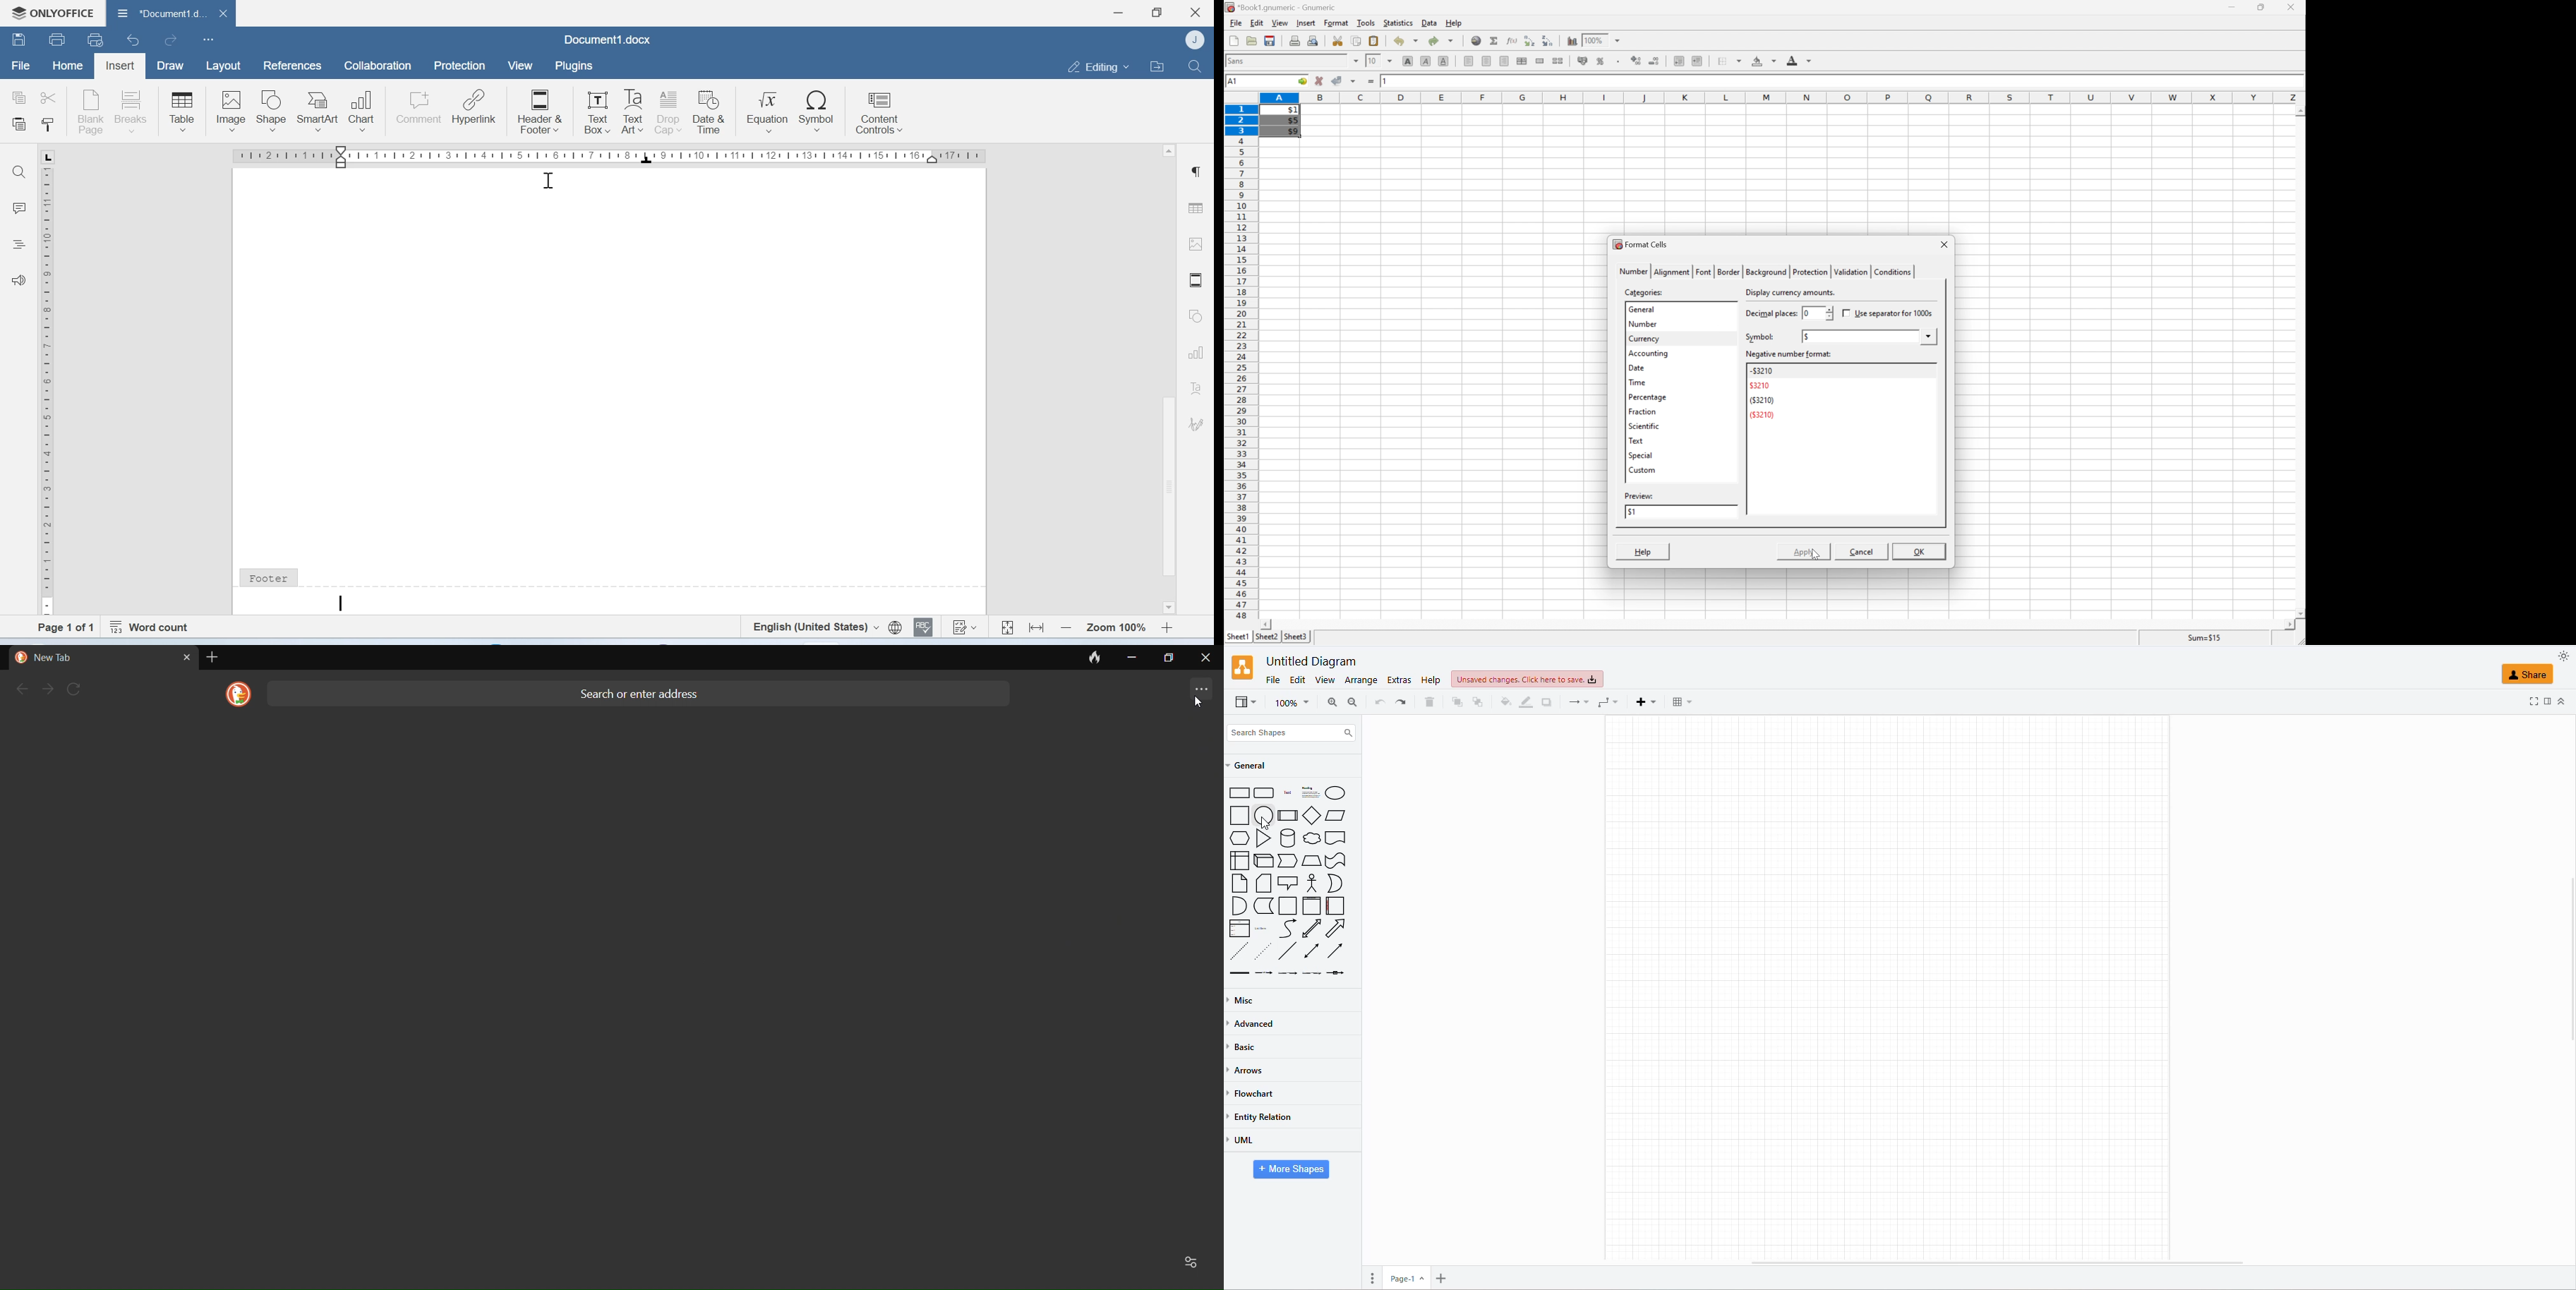  Describe the element at coordinates (1333, 951) in the screenshot. I see `DIRECTIONAL CONNECTOR` at that location.